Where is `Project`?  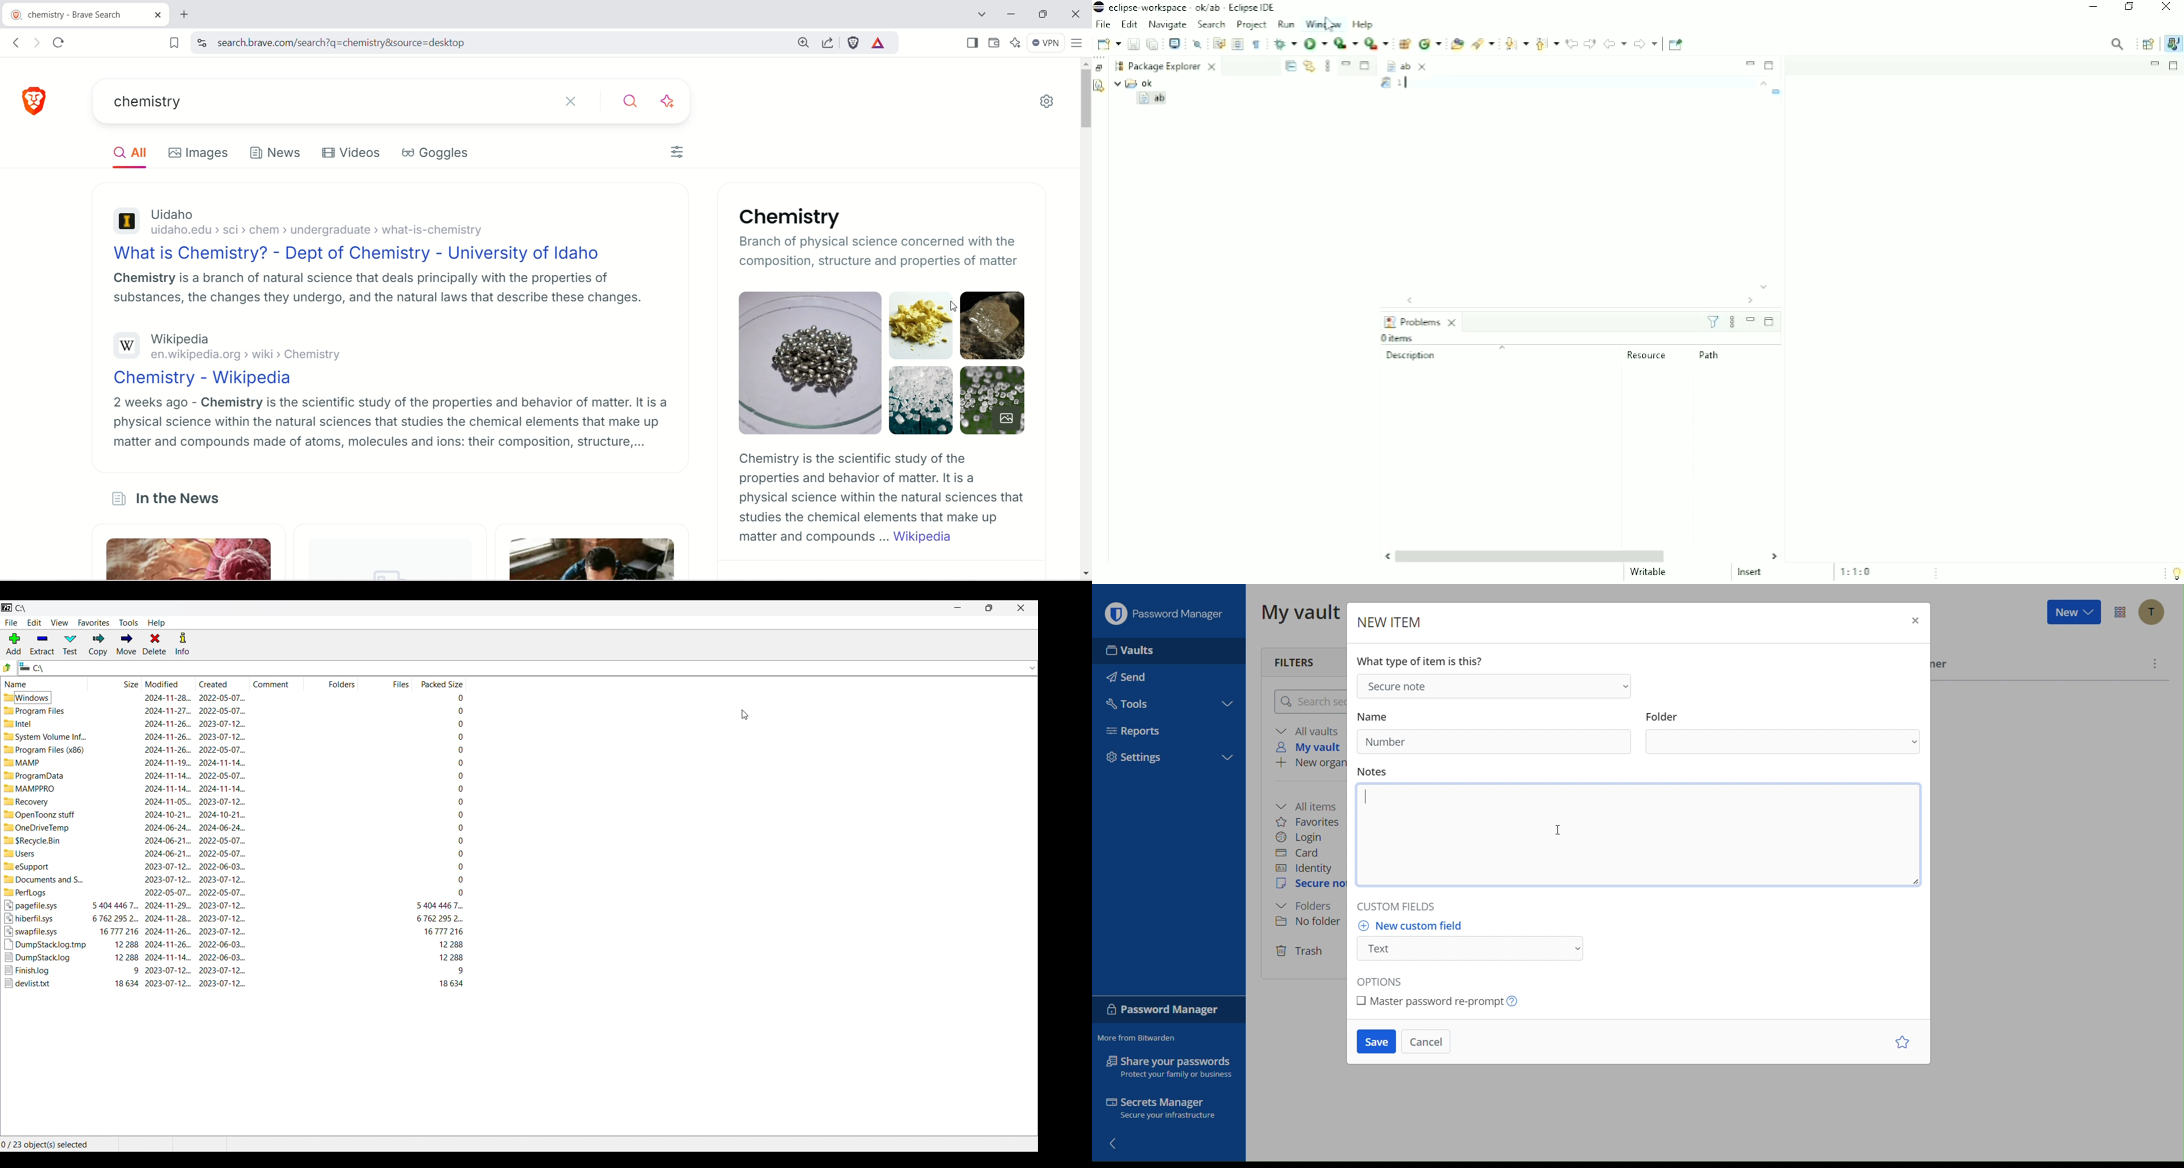 Project is located at coordinates (1252, 26).